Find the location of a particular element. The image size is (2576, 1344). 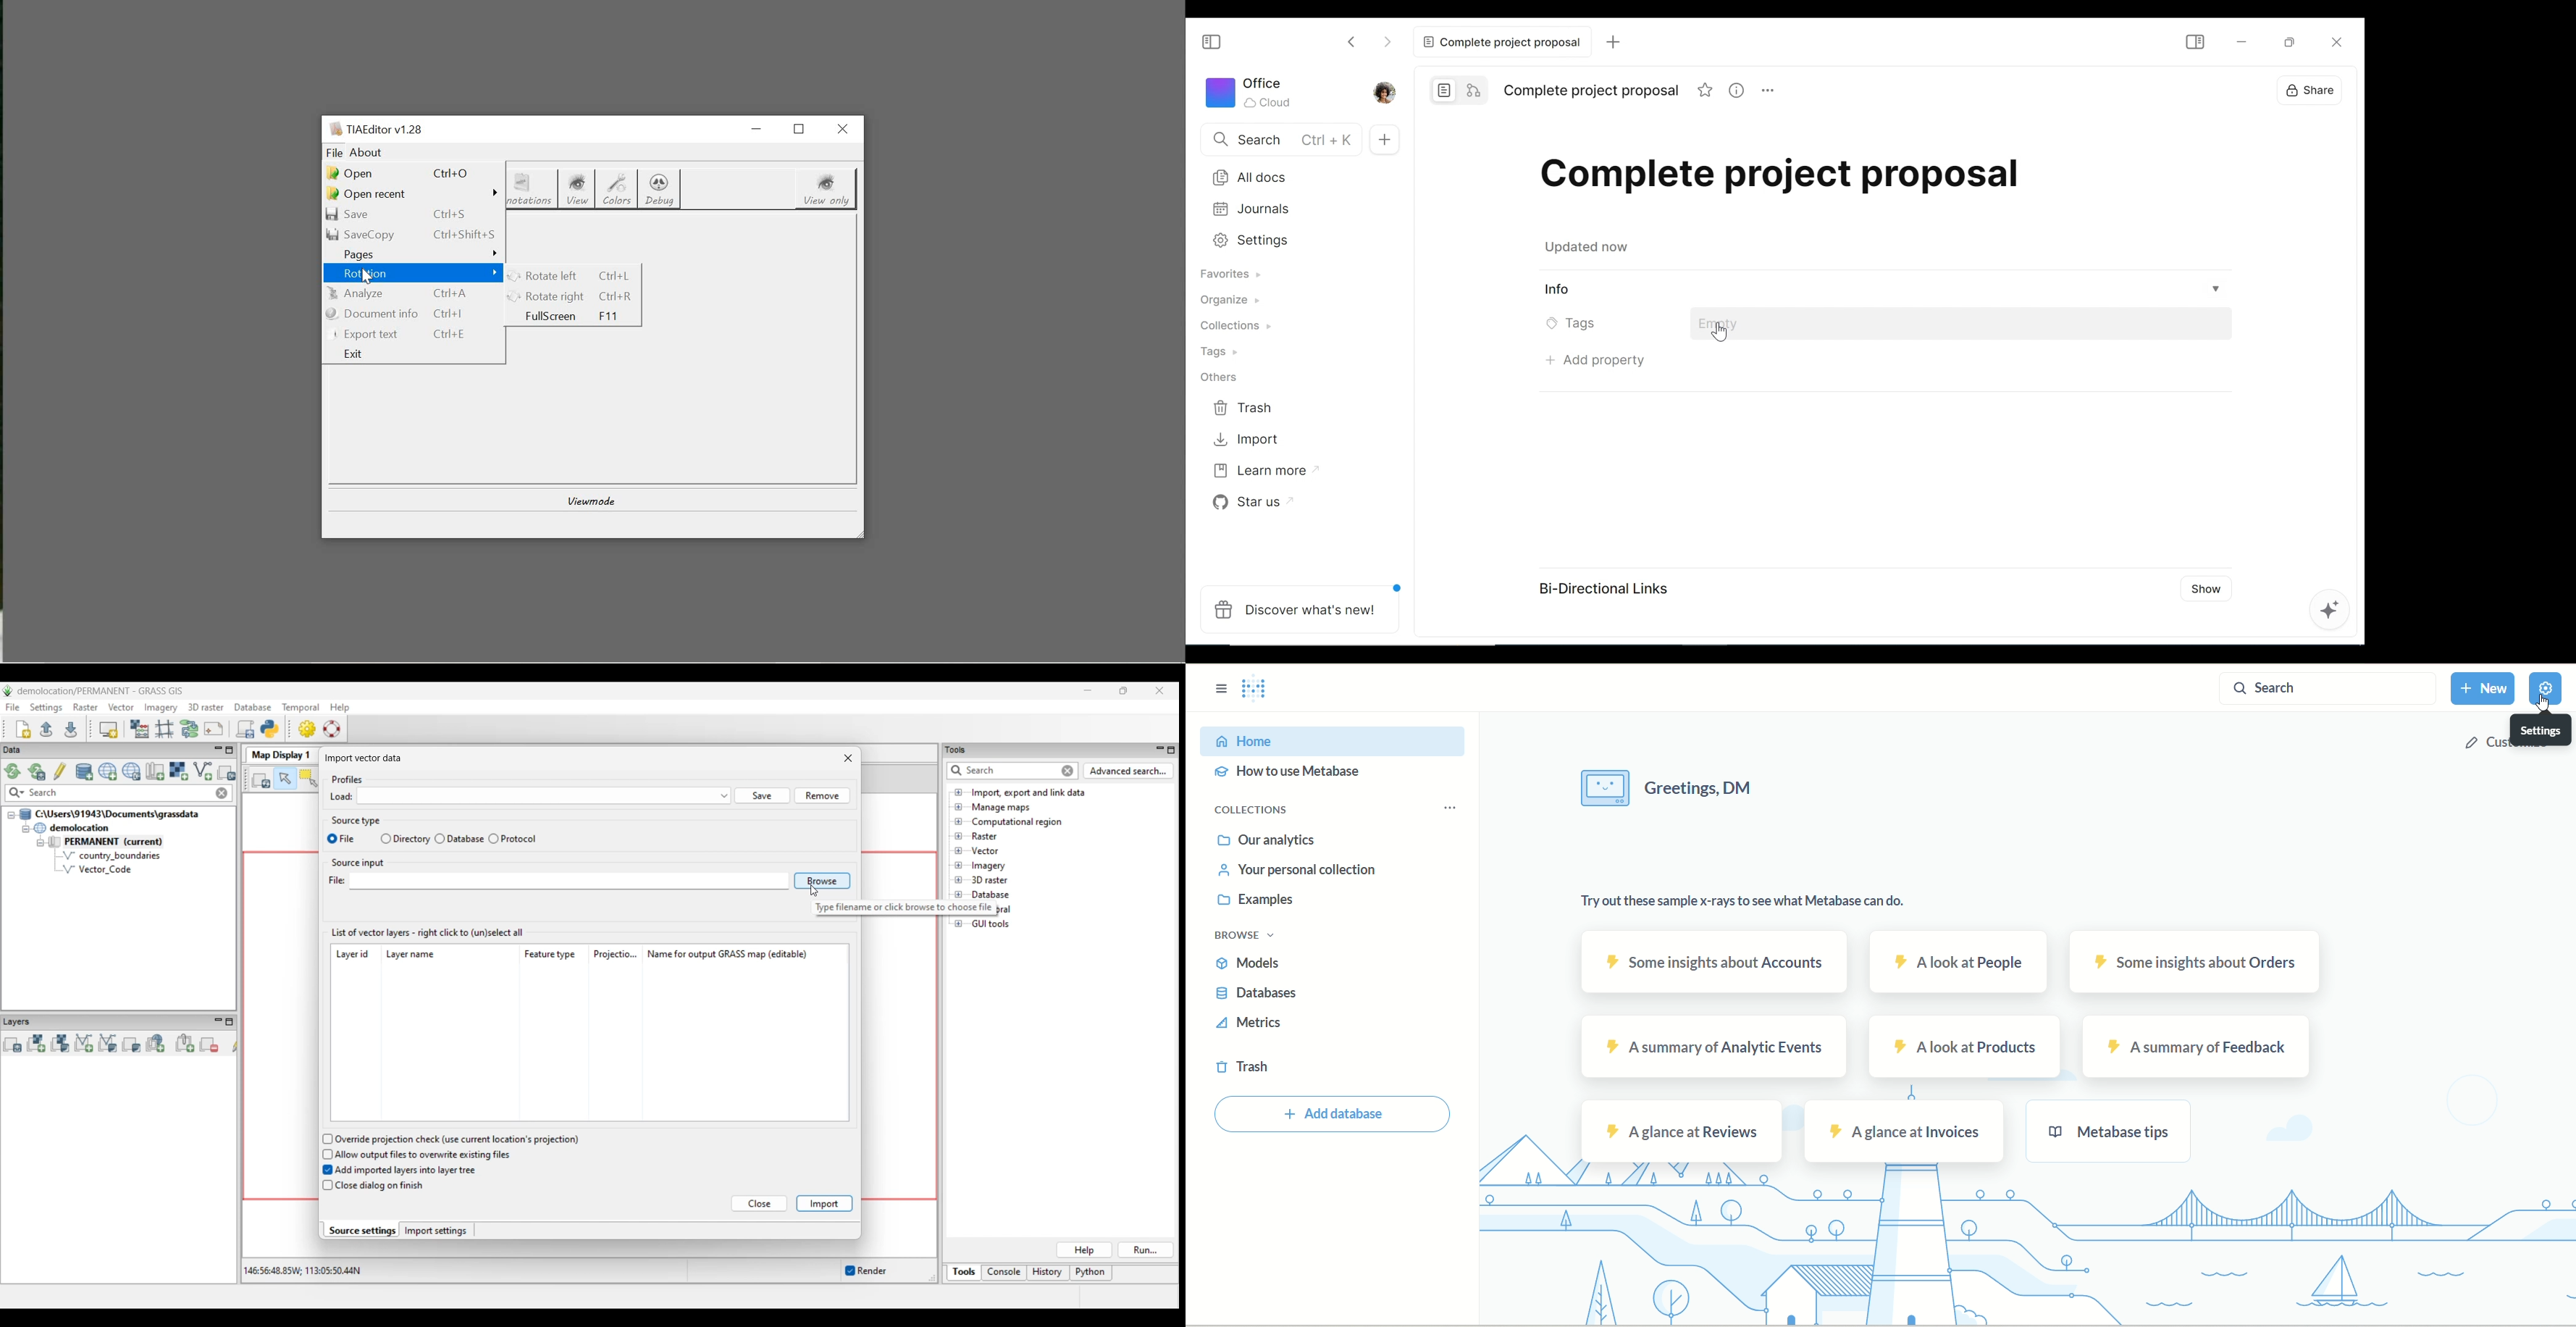

our analytics is located at coordinates (1267, 843).